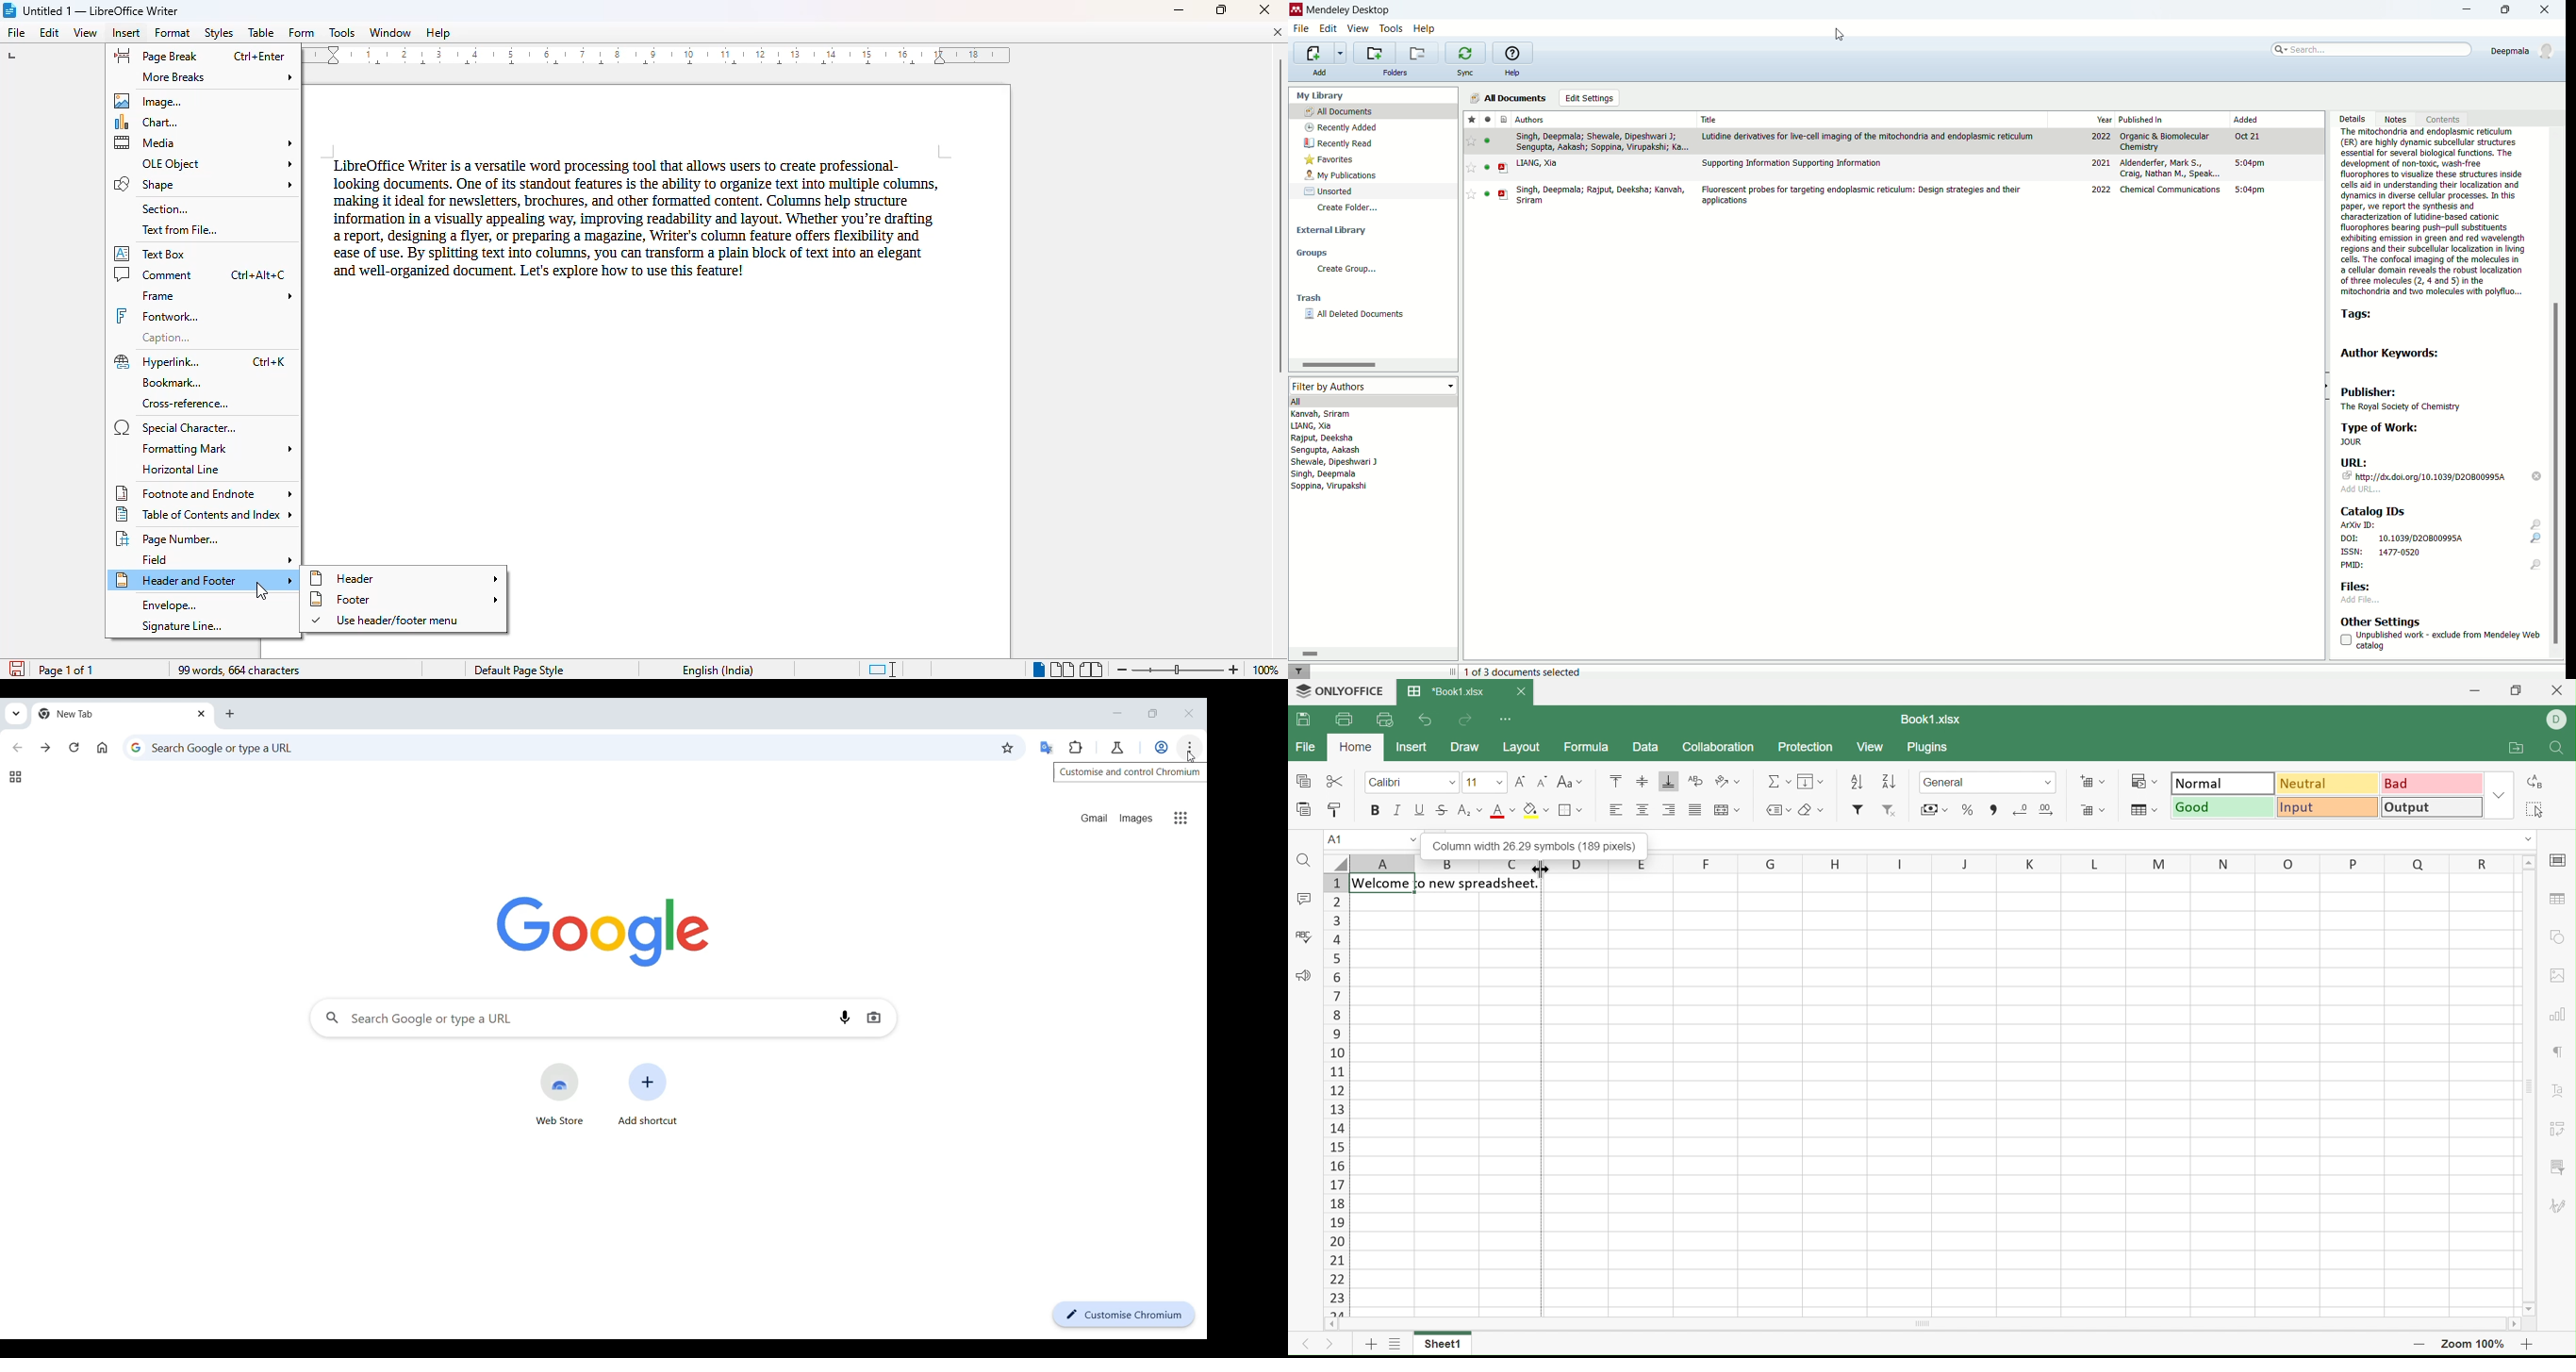 The image size is (2576, 1372). I want to click on maximize, so click(2511, 9).